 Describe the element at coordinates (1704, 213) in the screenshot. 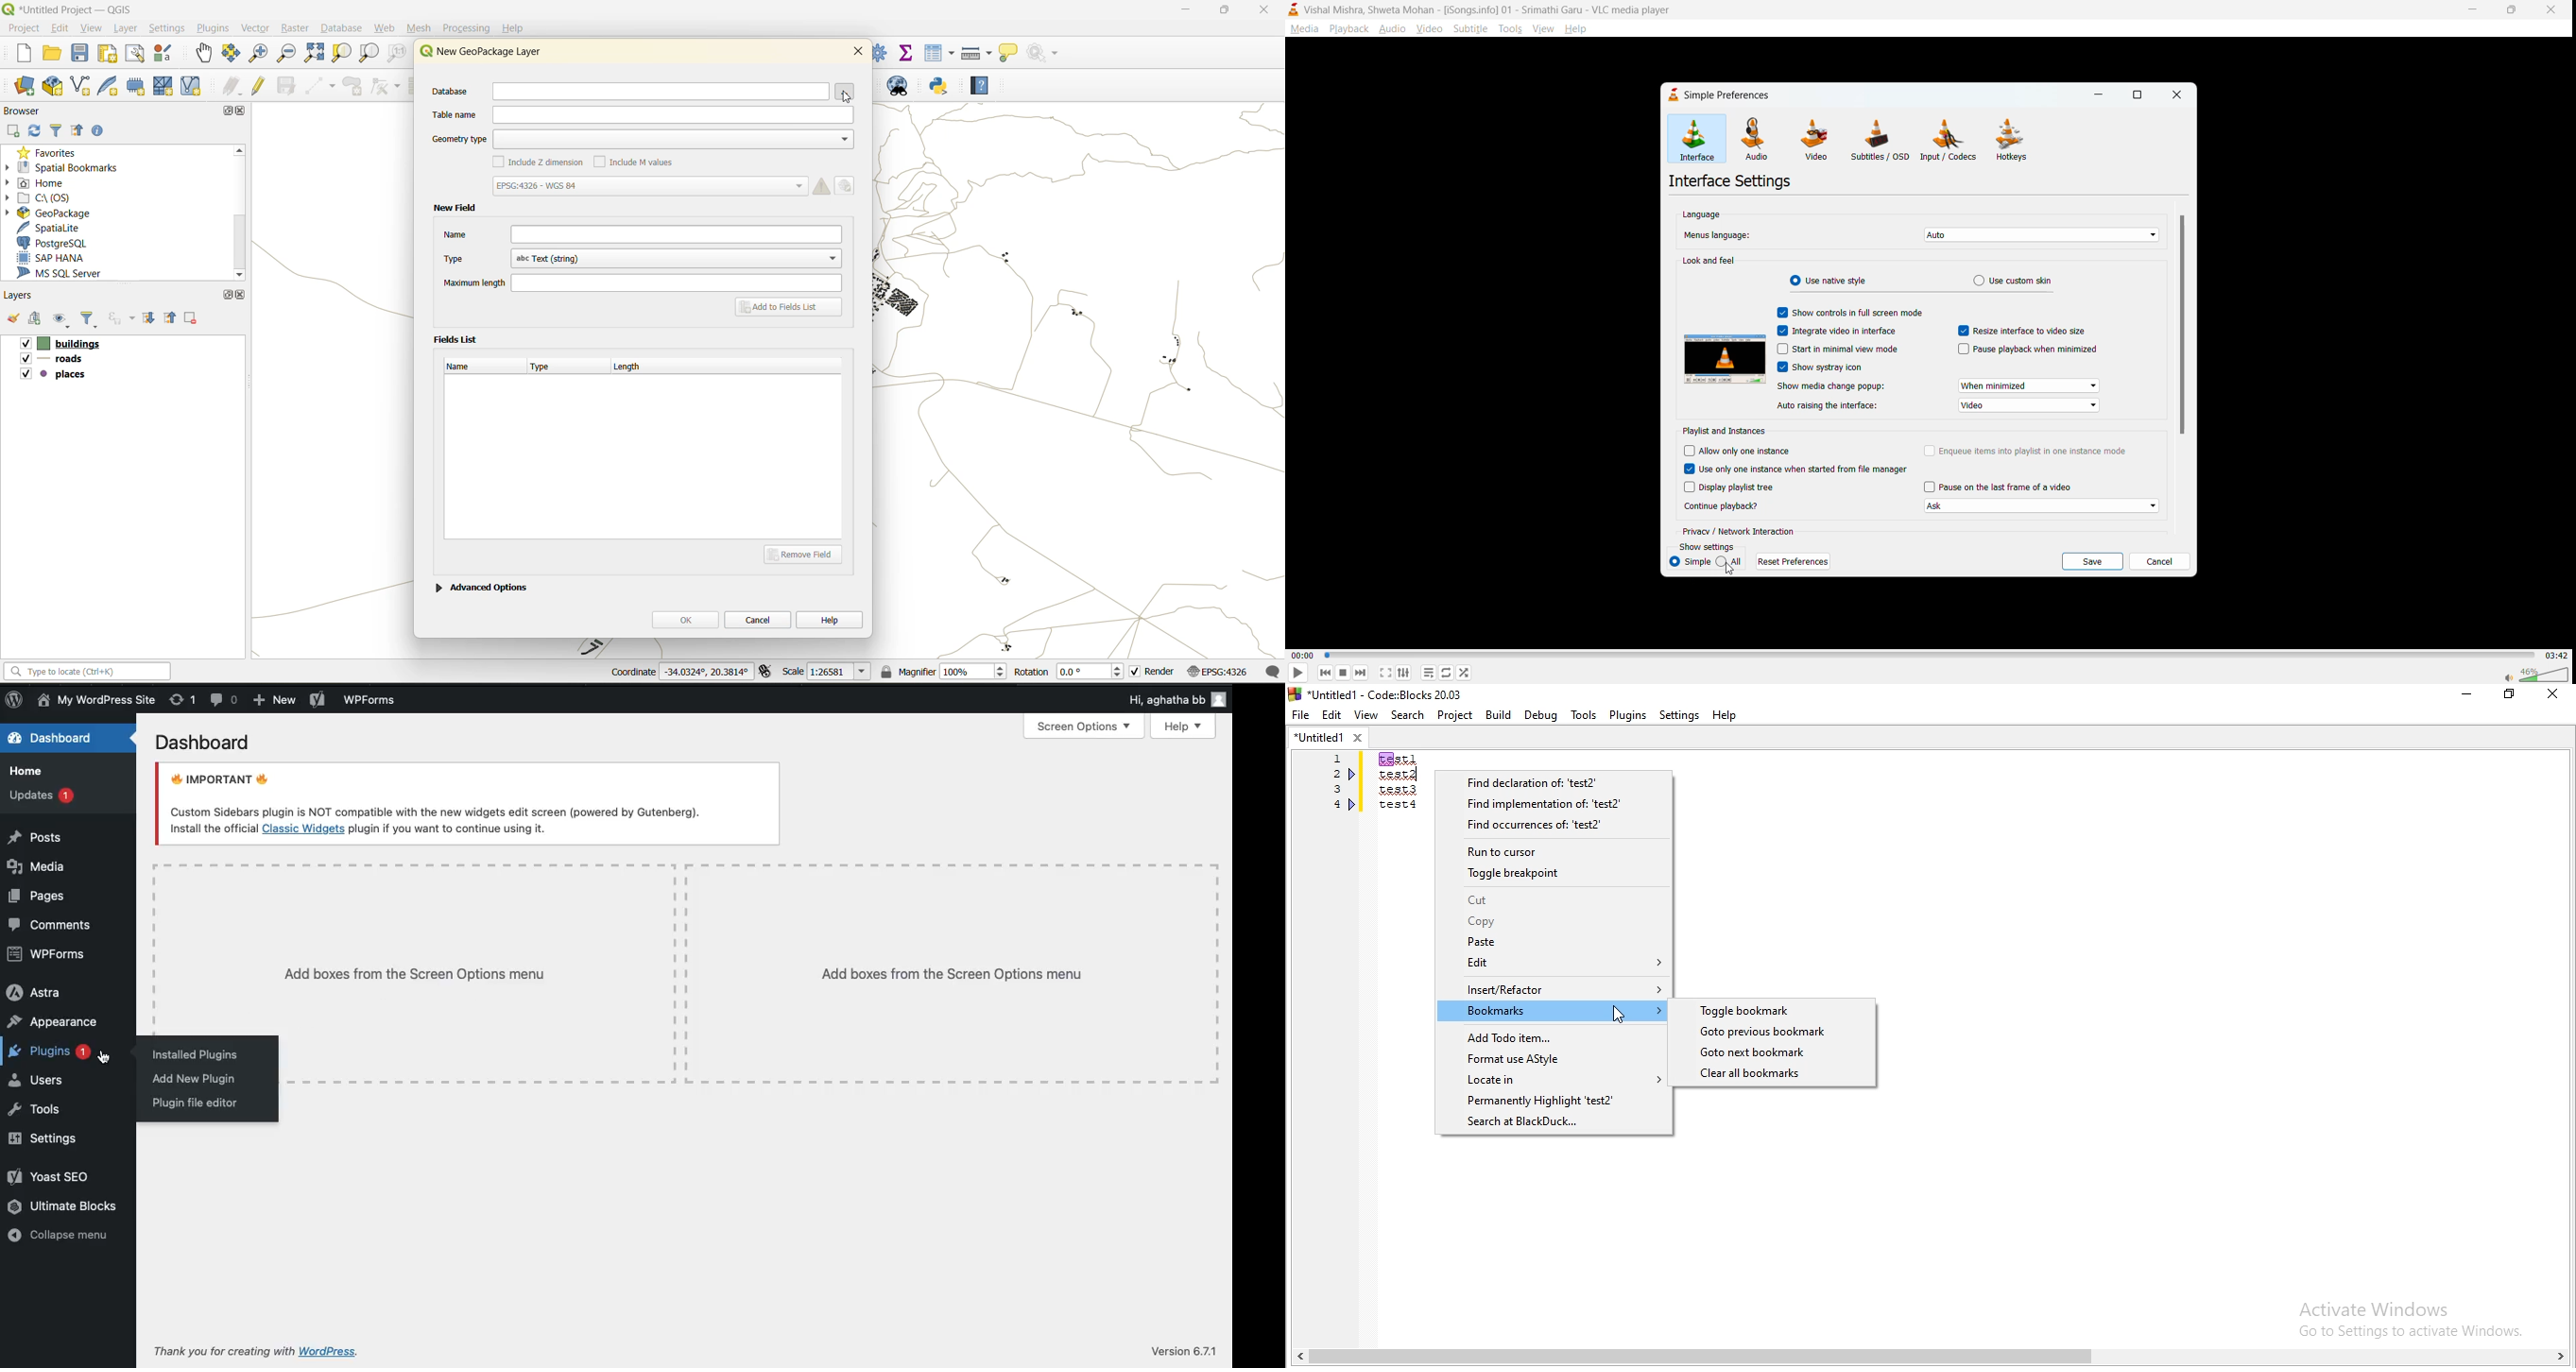

I see `language` at that location.